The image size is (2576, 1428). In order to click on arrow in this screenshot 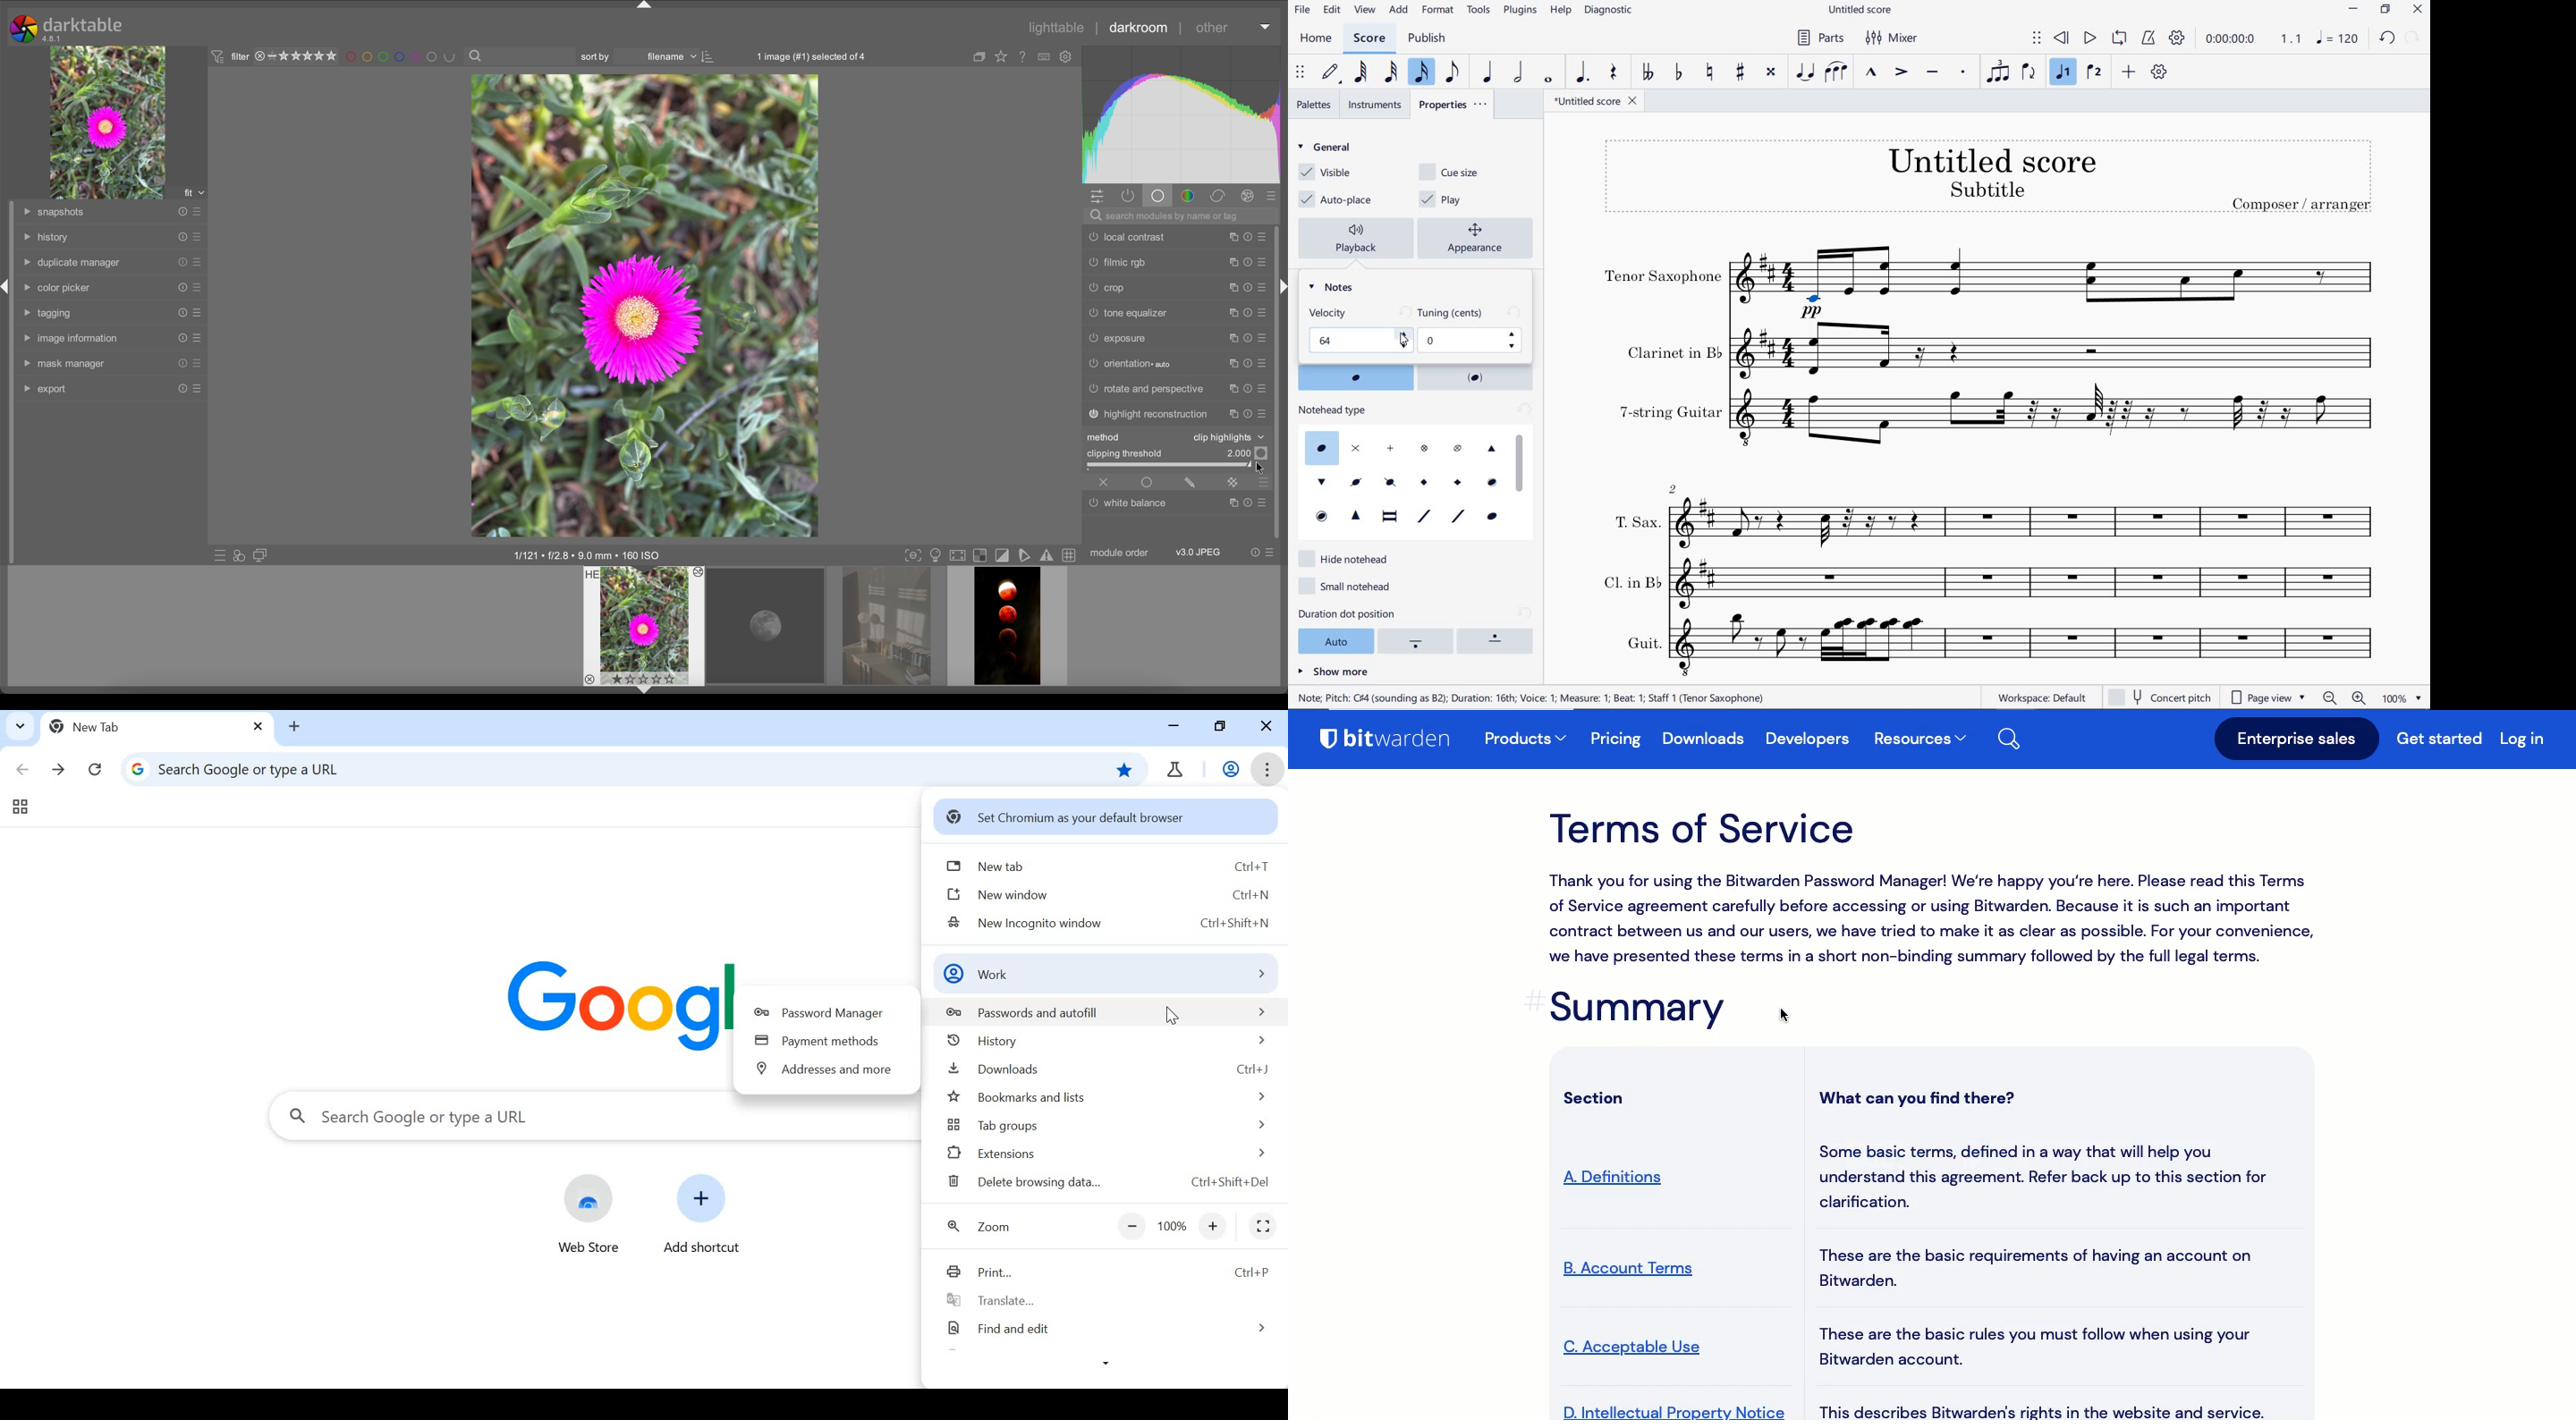, I will do `click(645, 6)`.